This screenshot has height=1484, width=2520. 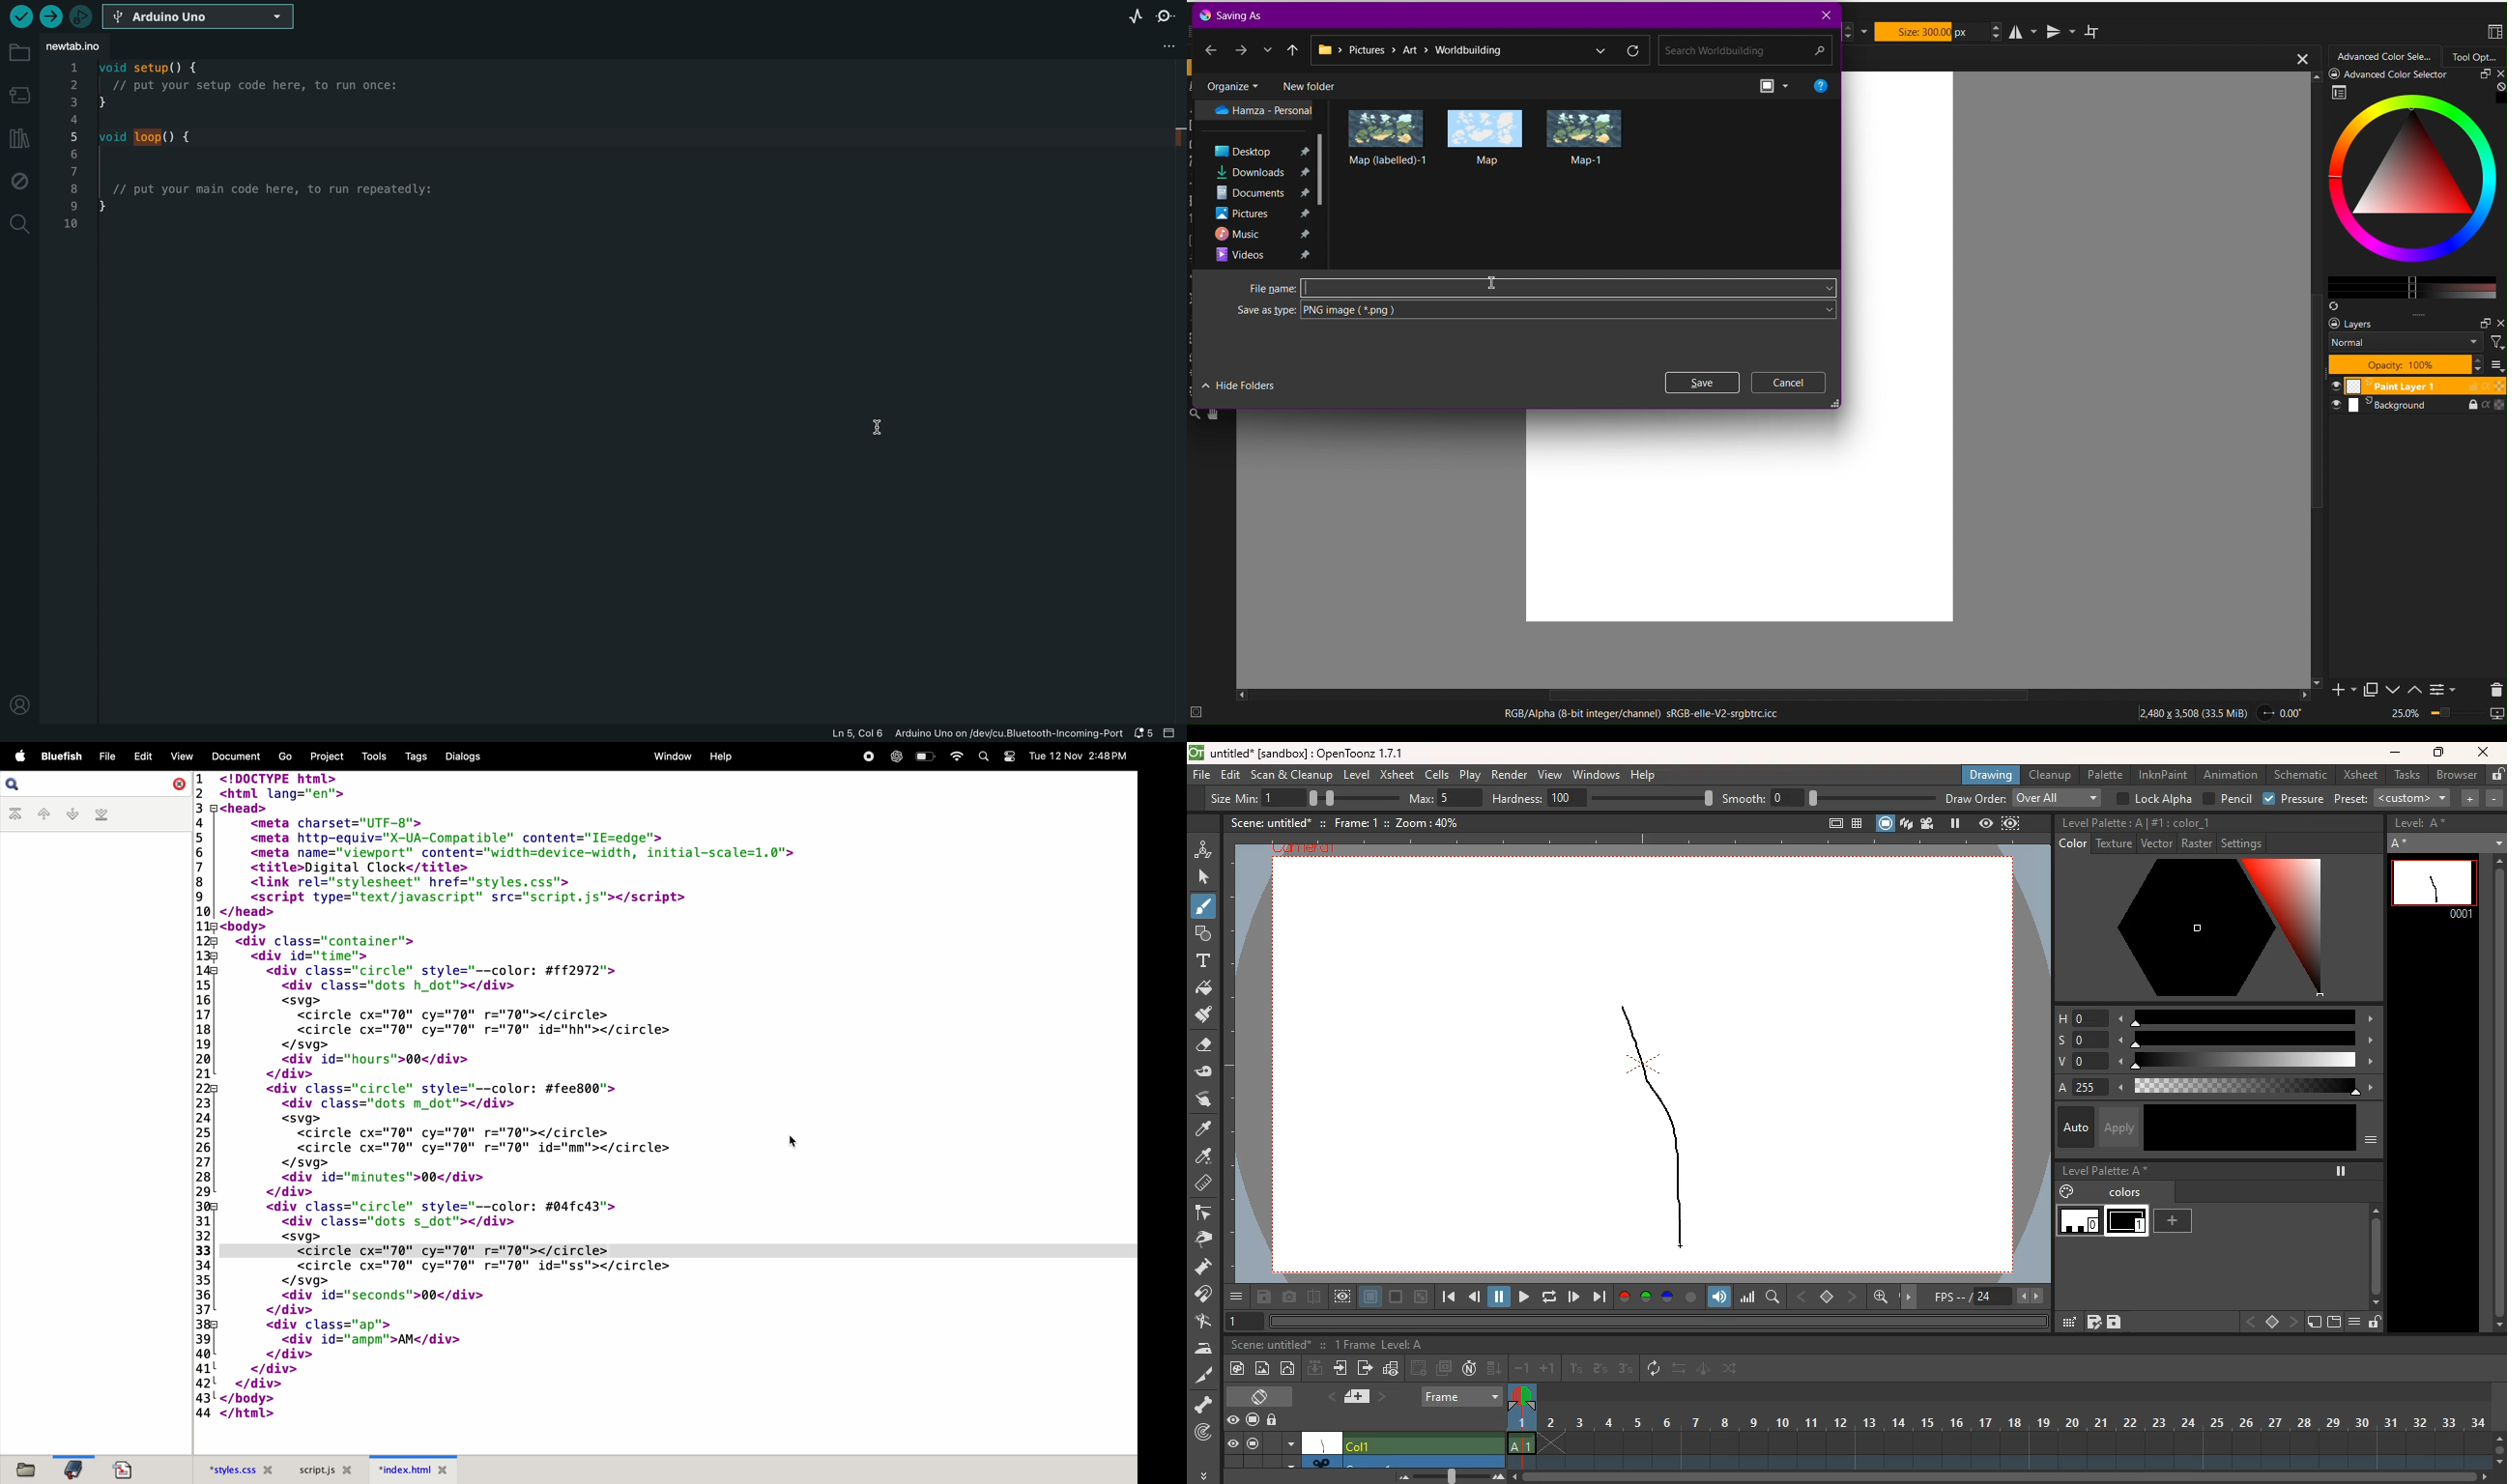 I want to click on iron, so click(x=1207, y=1349).